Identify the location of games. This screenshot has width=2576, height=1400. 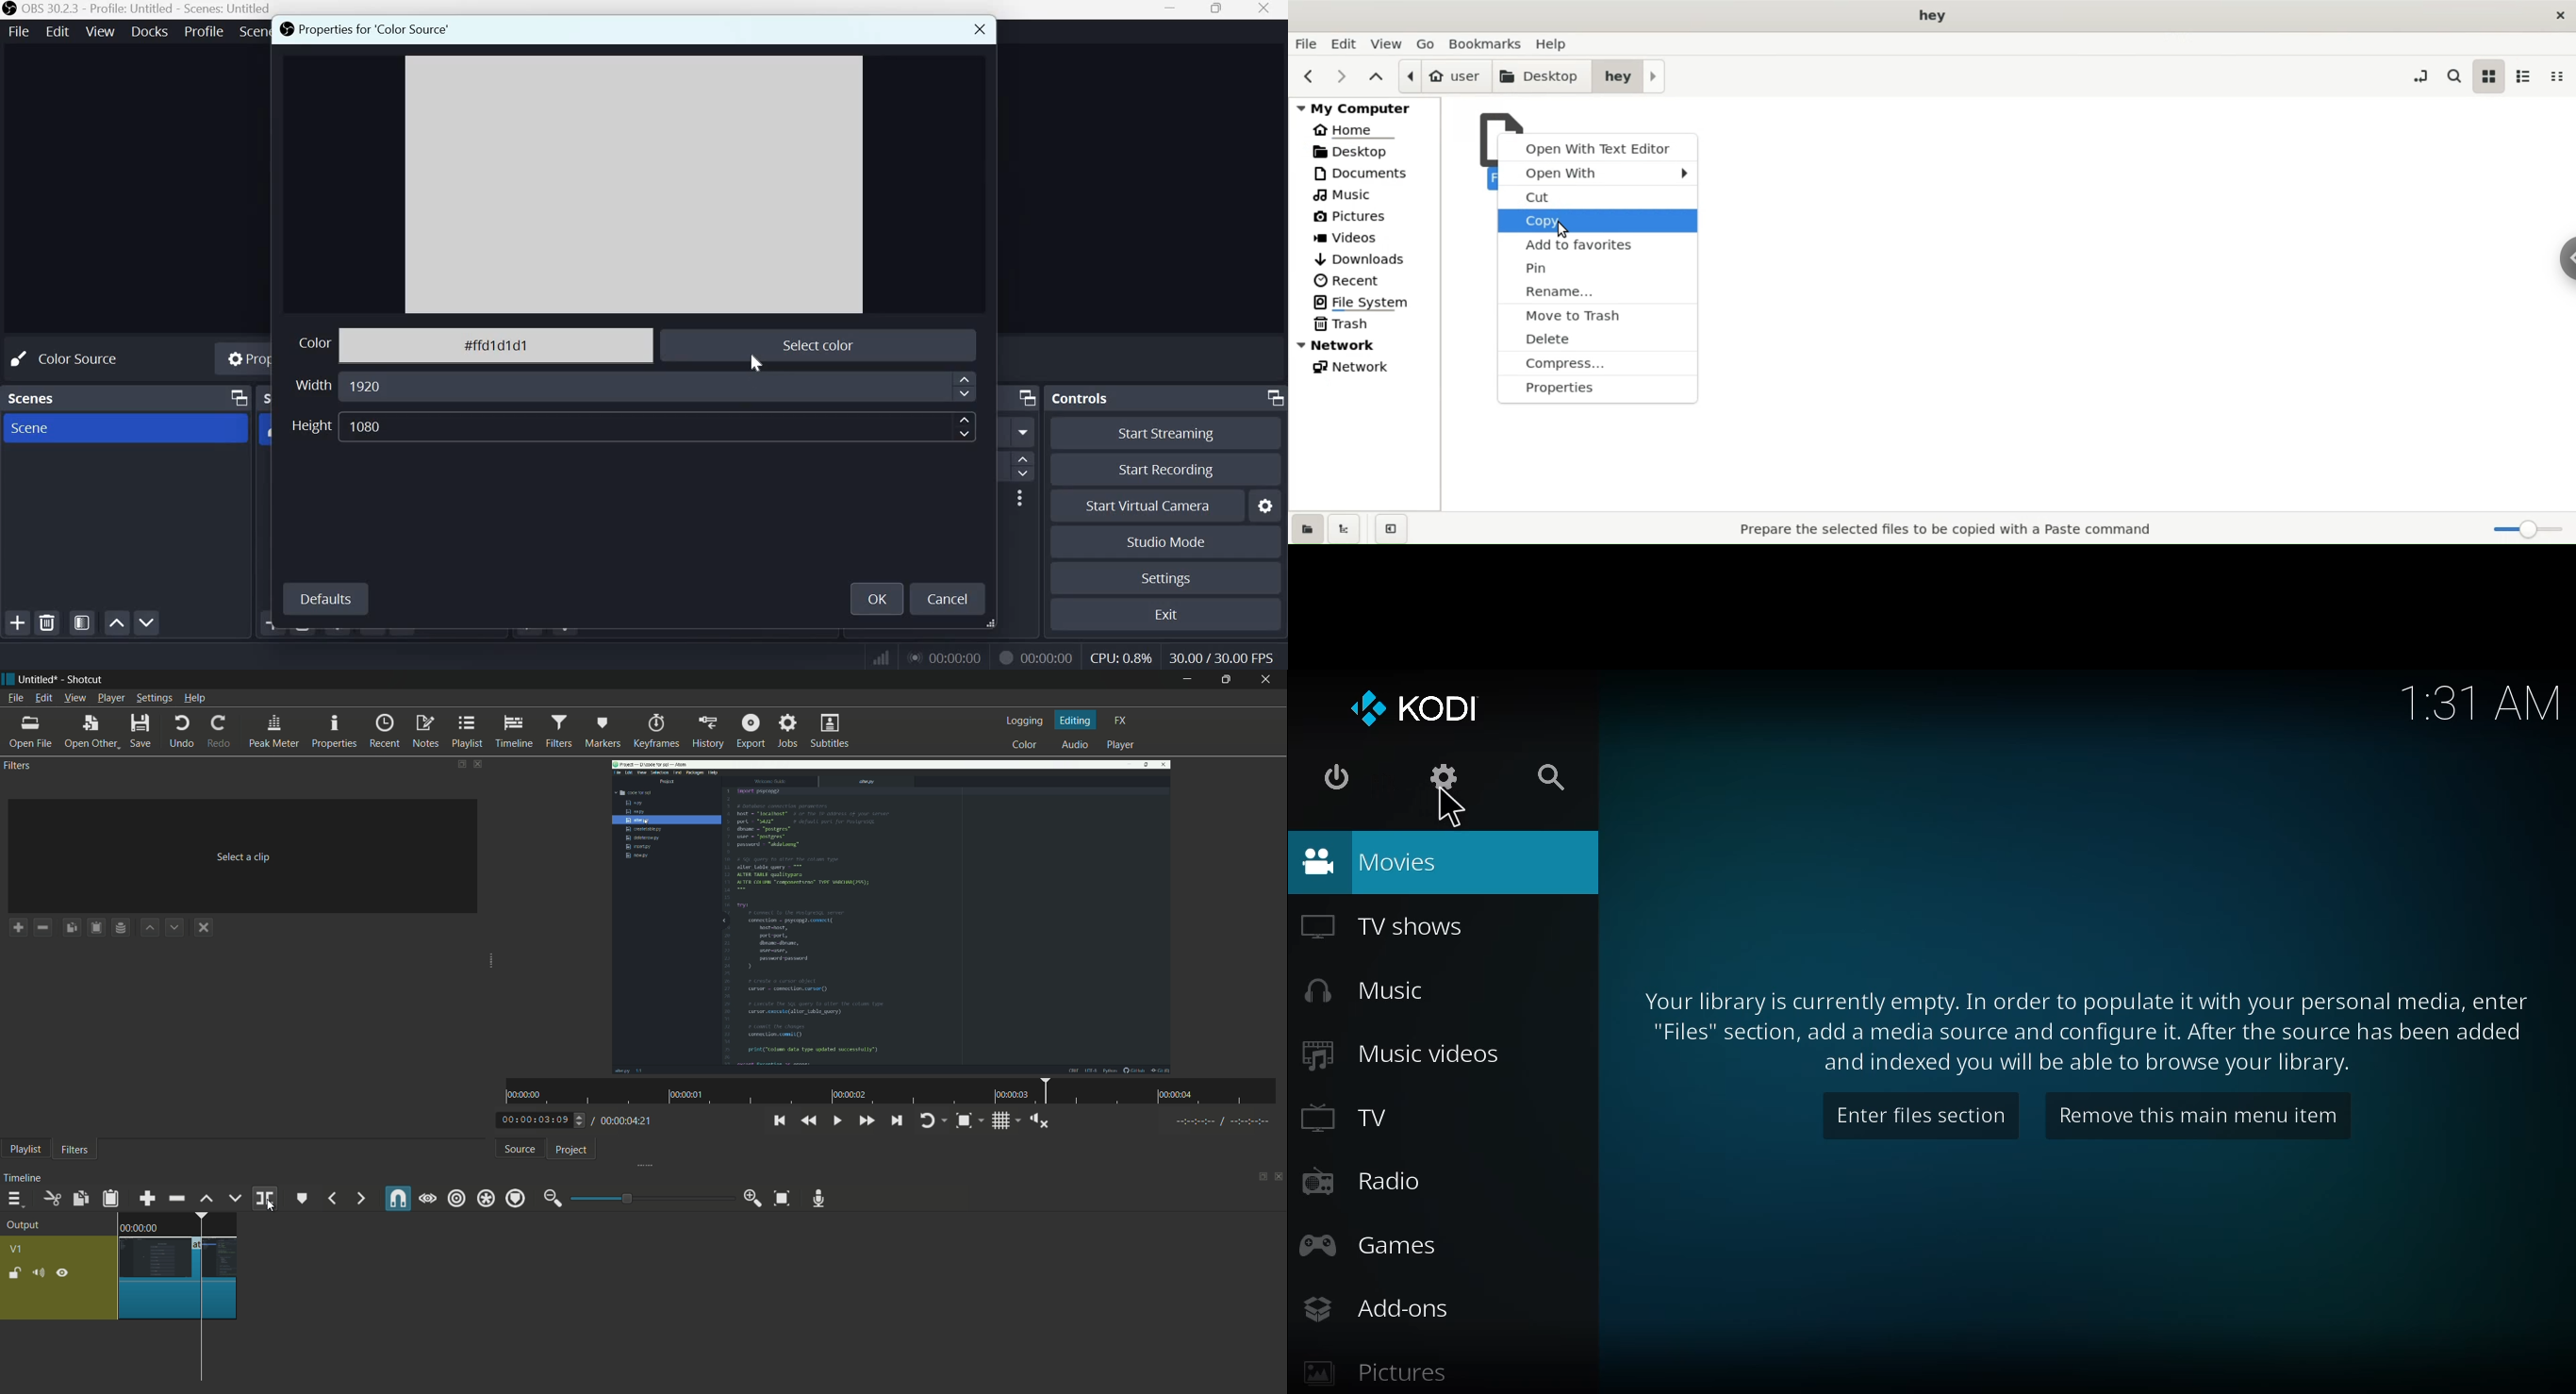
(1377, 1246).